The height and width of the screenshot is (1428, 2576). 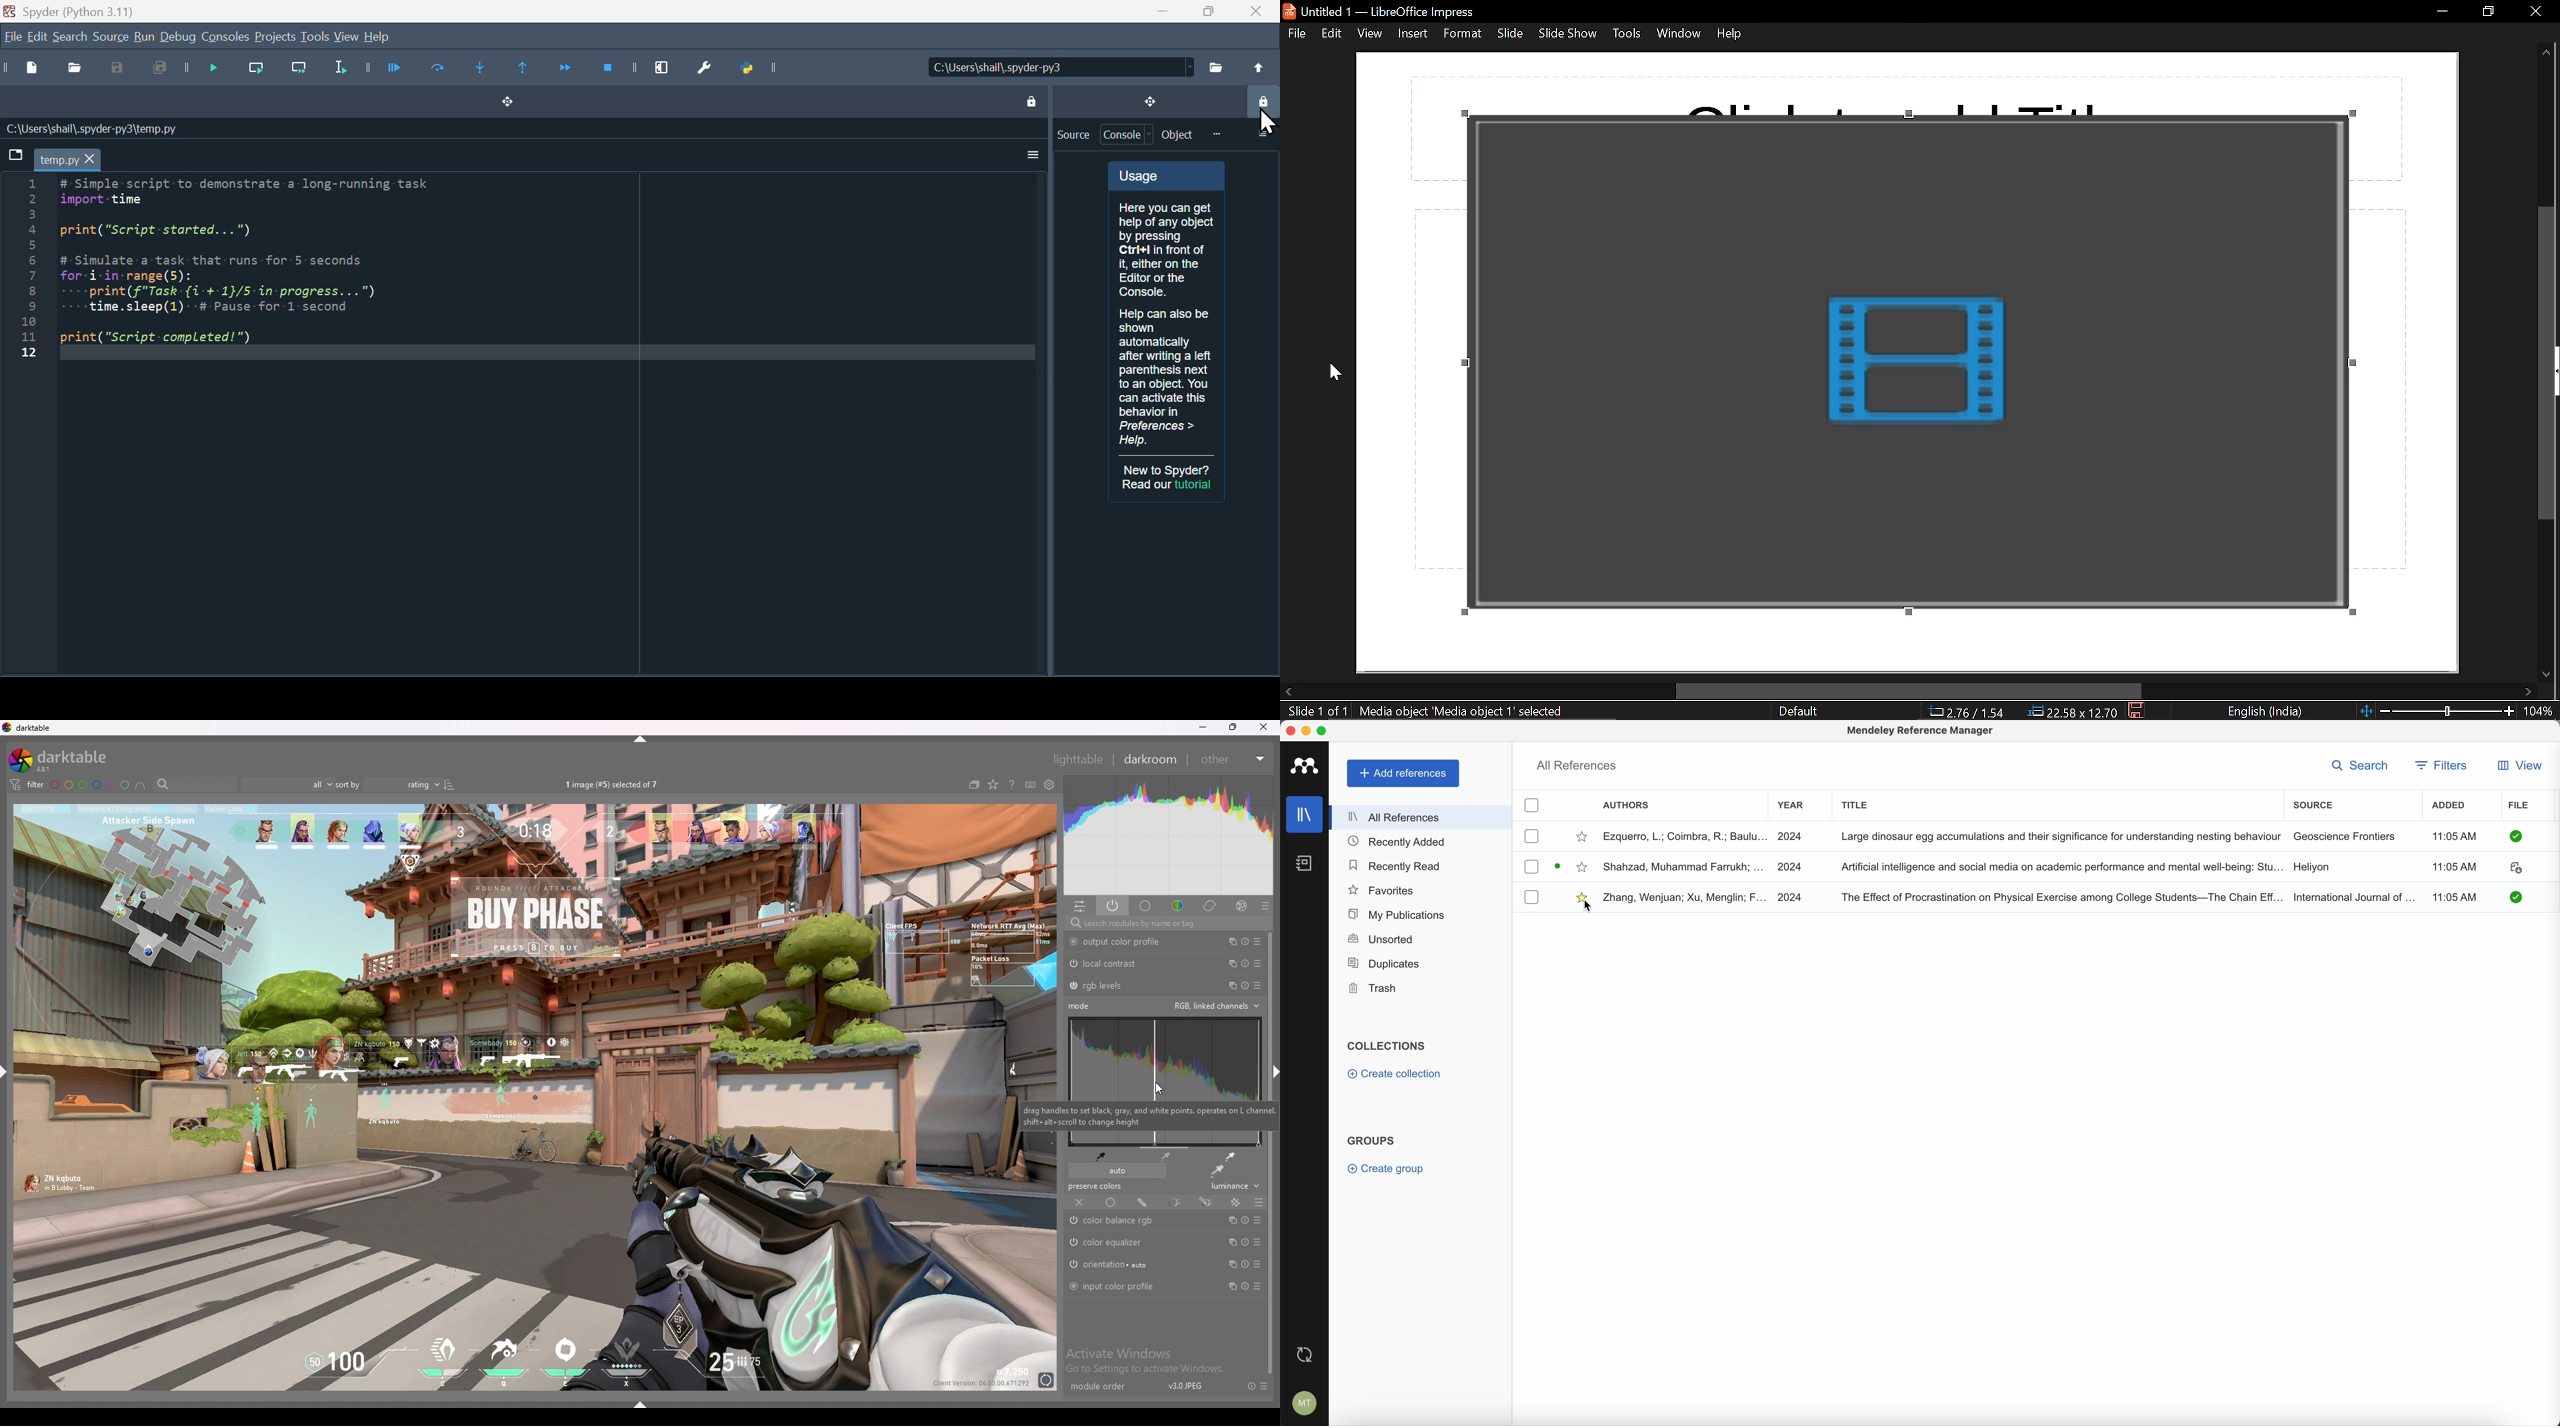 What do you see at coordinates (1061, 67) in the screenshot?
I see `C:\Users\shail\.spyder-py3` at bounding box center [1061, 67].